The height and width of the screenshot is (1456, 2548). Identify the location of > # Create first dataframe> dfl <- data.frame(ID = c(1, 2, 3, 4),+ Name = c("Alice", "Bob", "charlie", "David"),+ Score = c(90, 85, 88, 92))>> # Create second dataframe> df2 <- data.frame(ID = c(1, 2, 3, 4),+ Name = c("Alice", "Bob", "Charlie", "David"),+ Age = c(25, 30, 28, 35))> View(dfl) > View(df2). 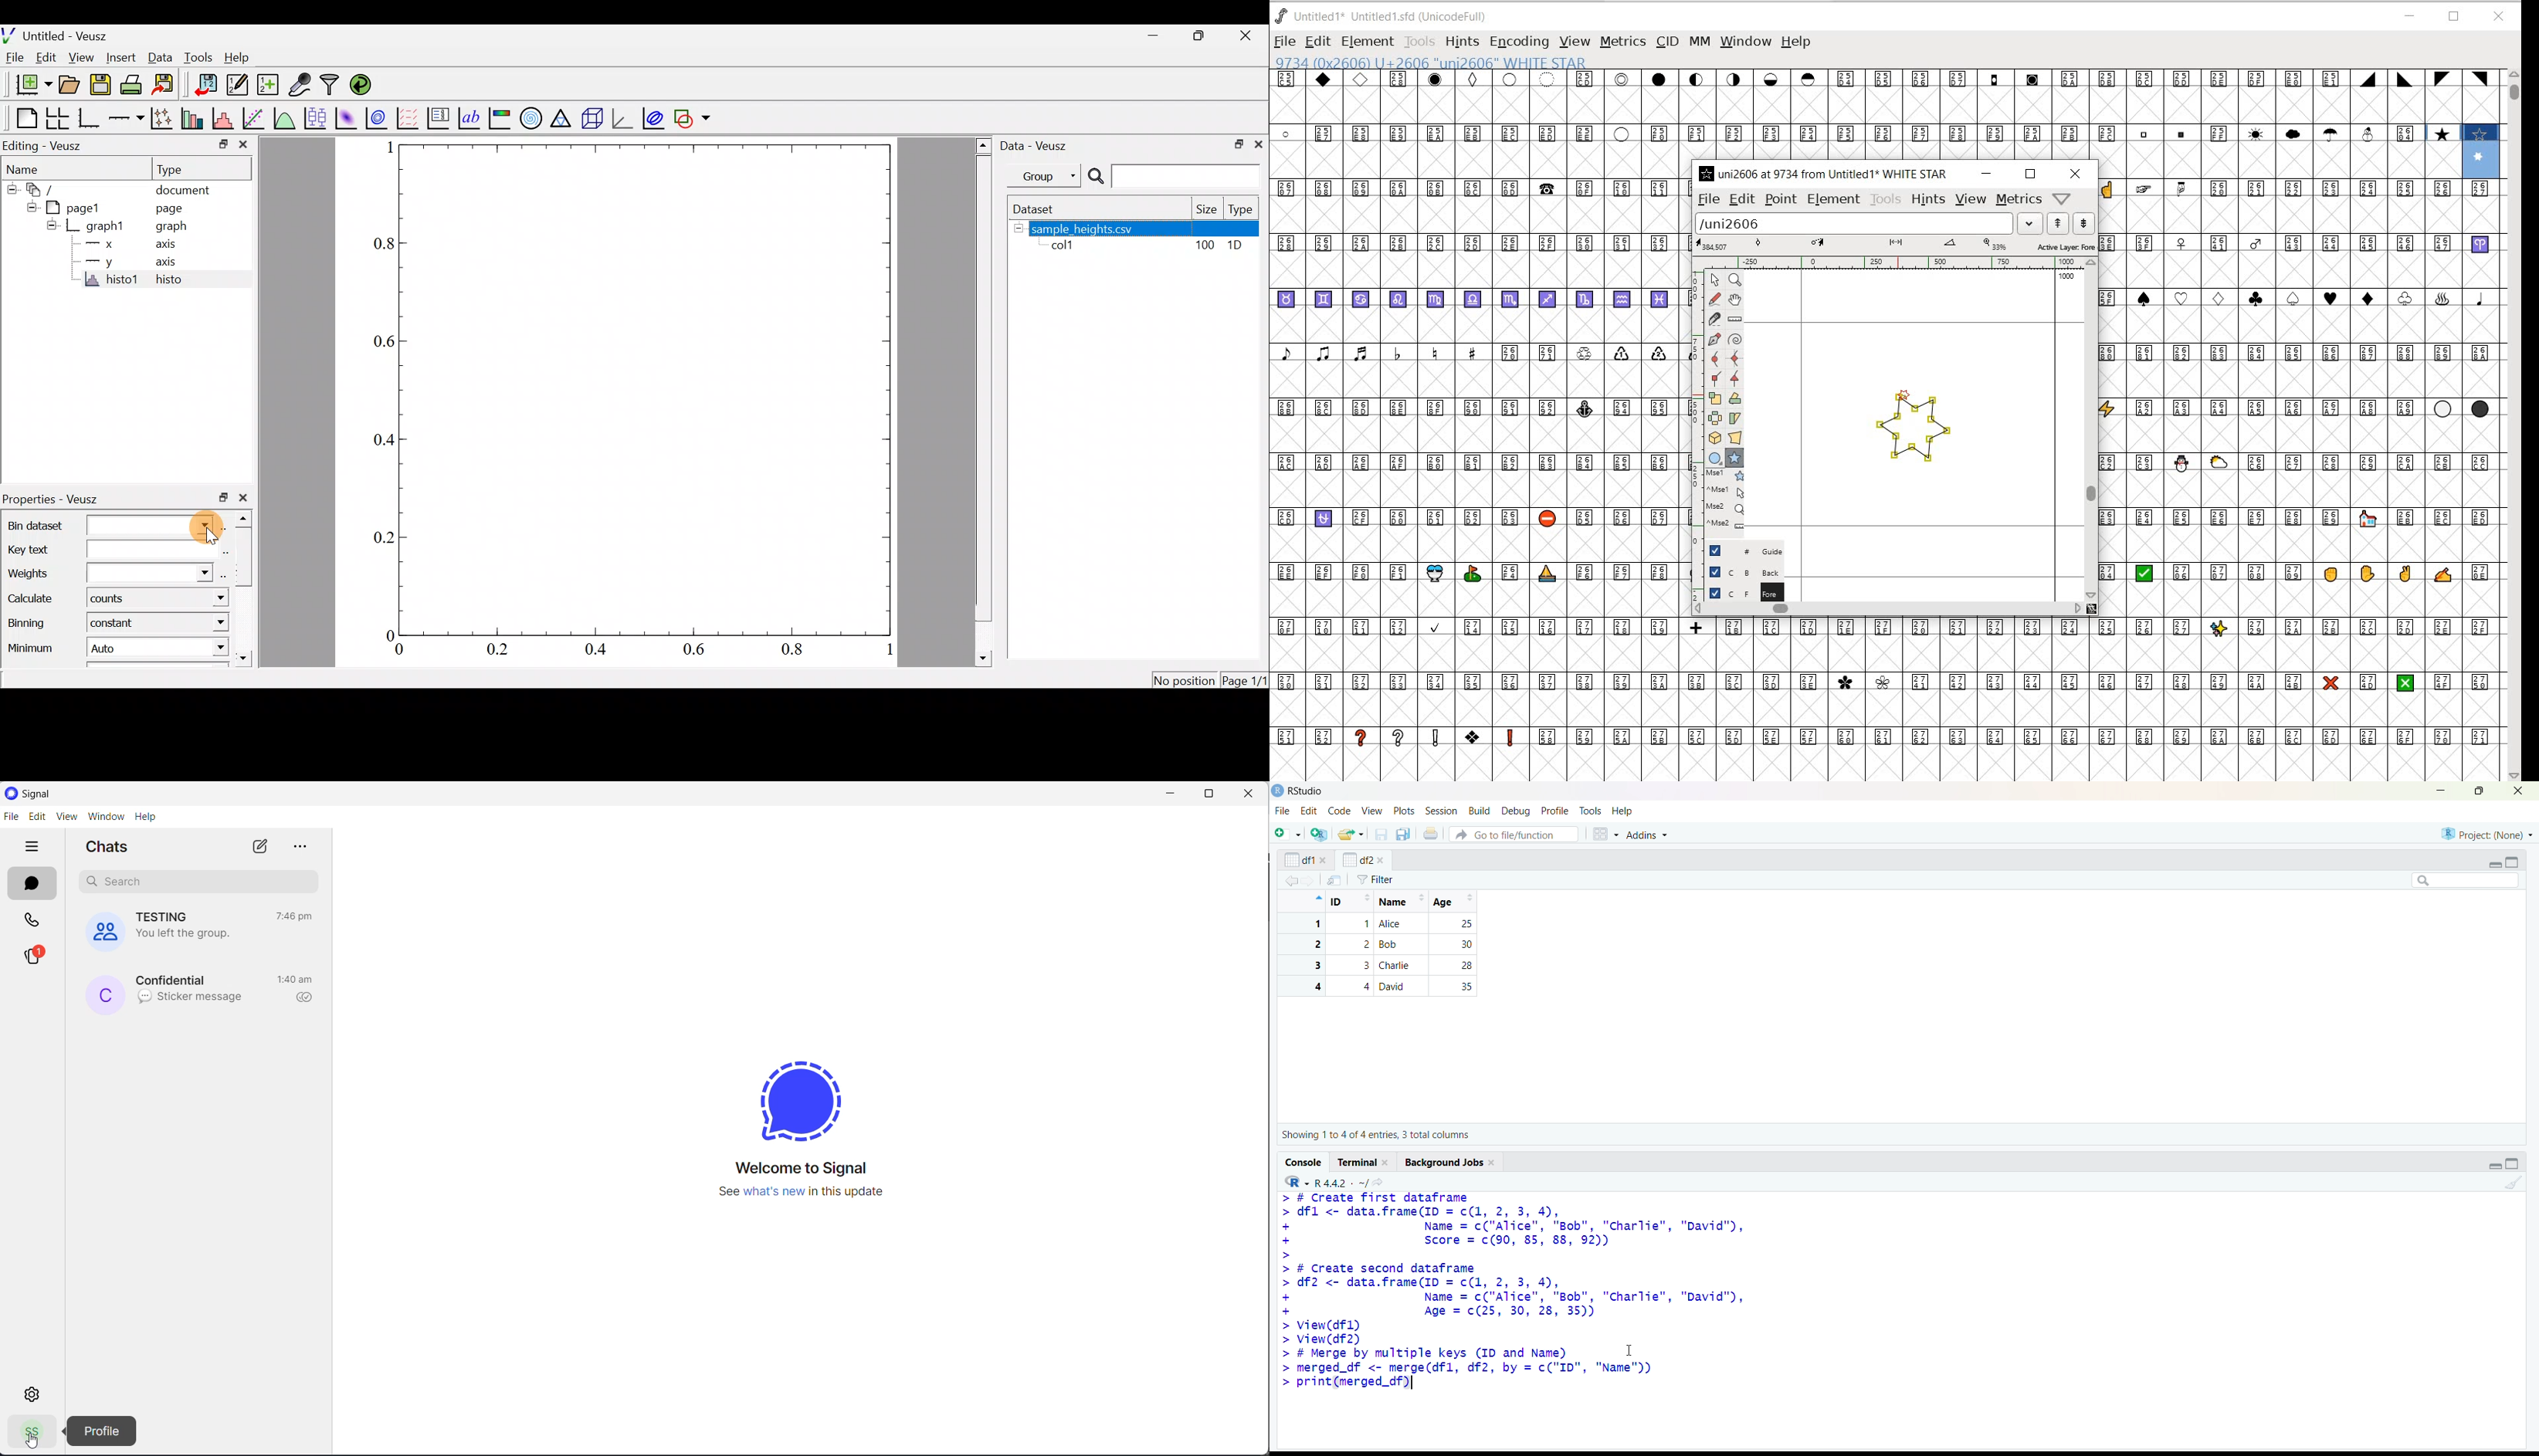
(1514, 1269).